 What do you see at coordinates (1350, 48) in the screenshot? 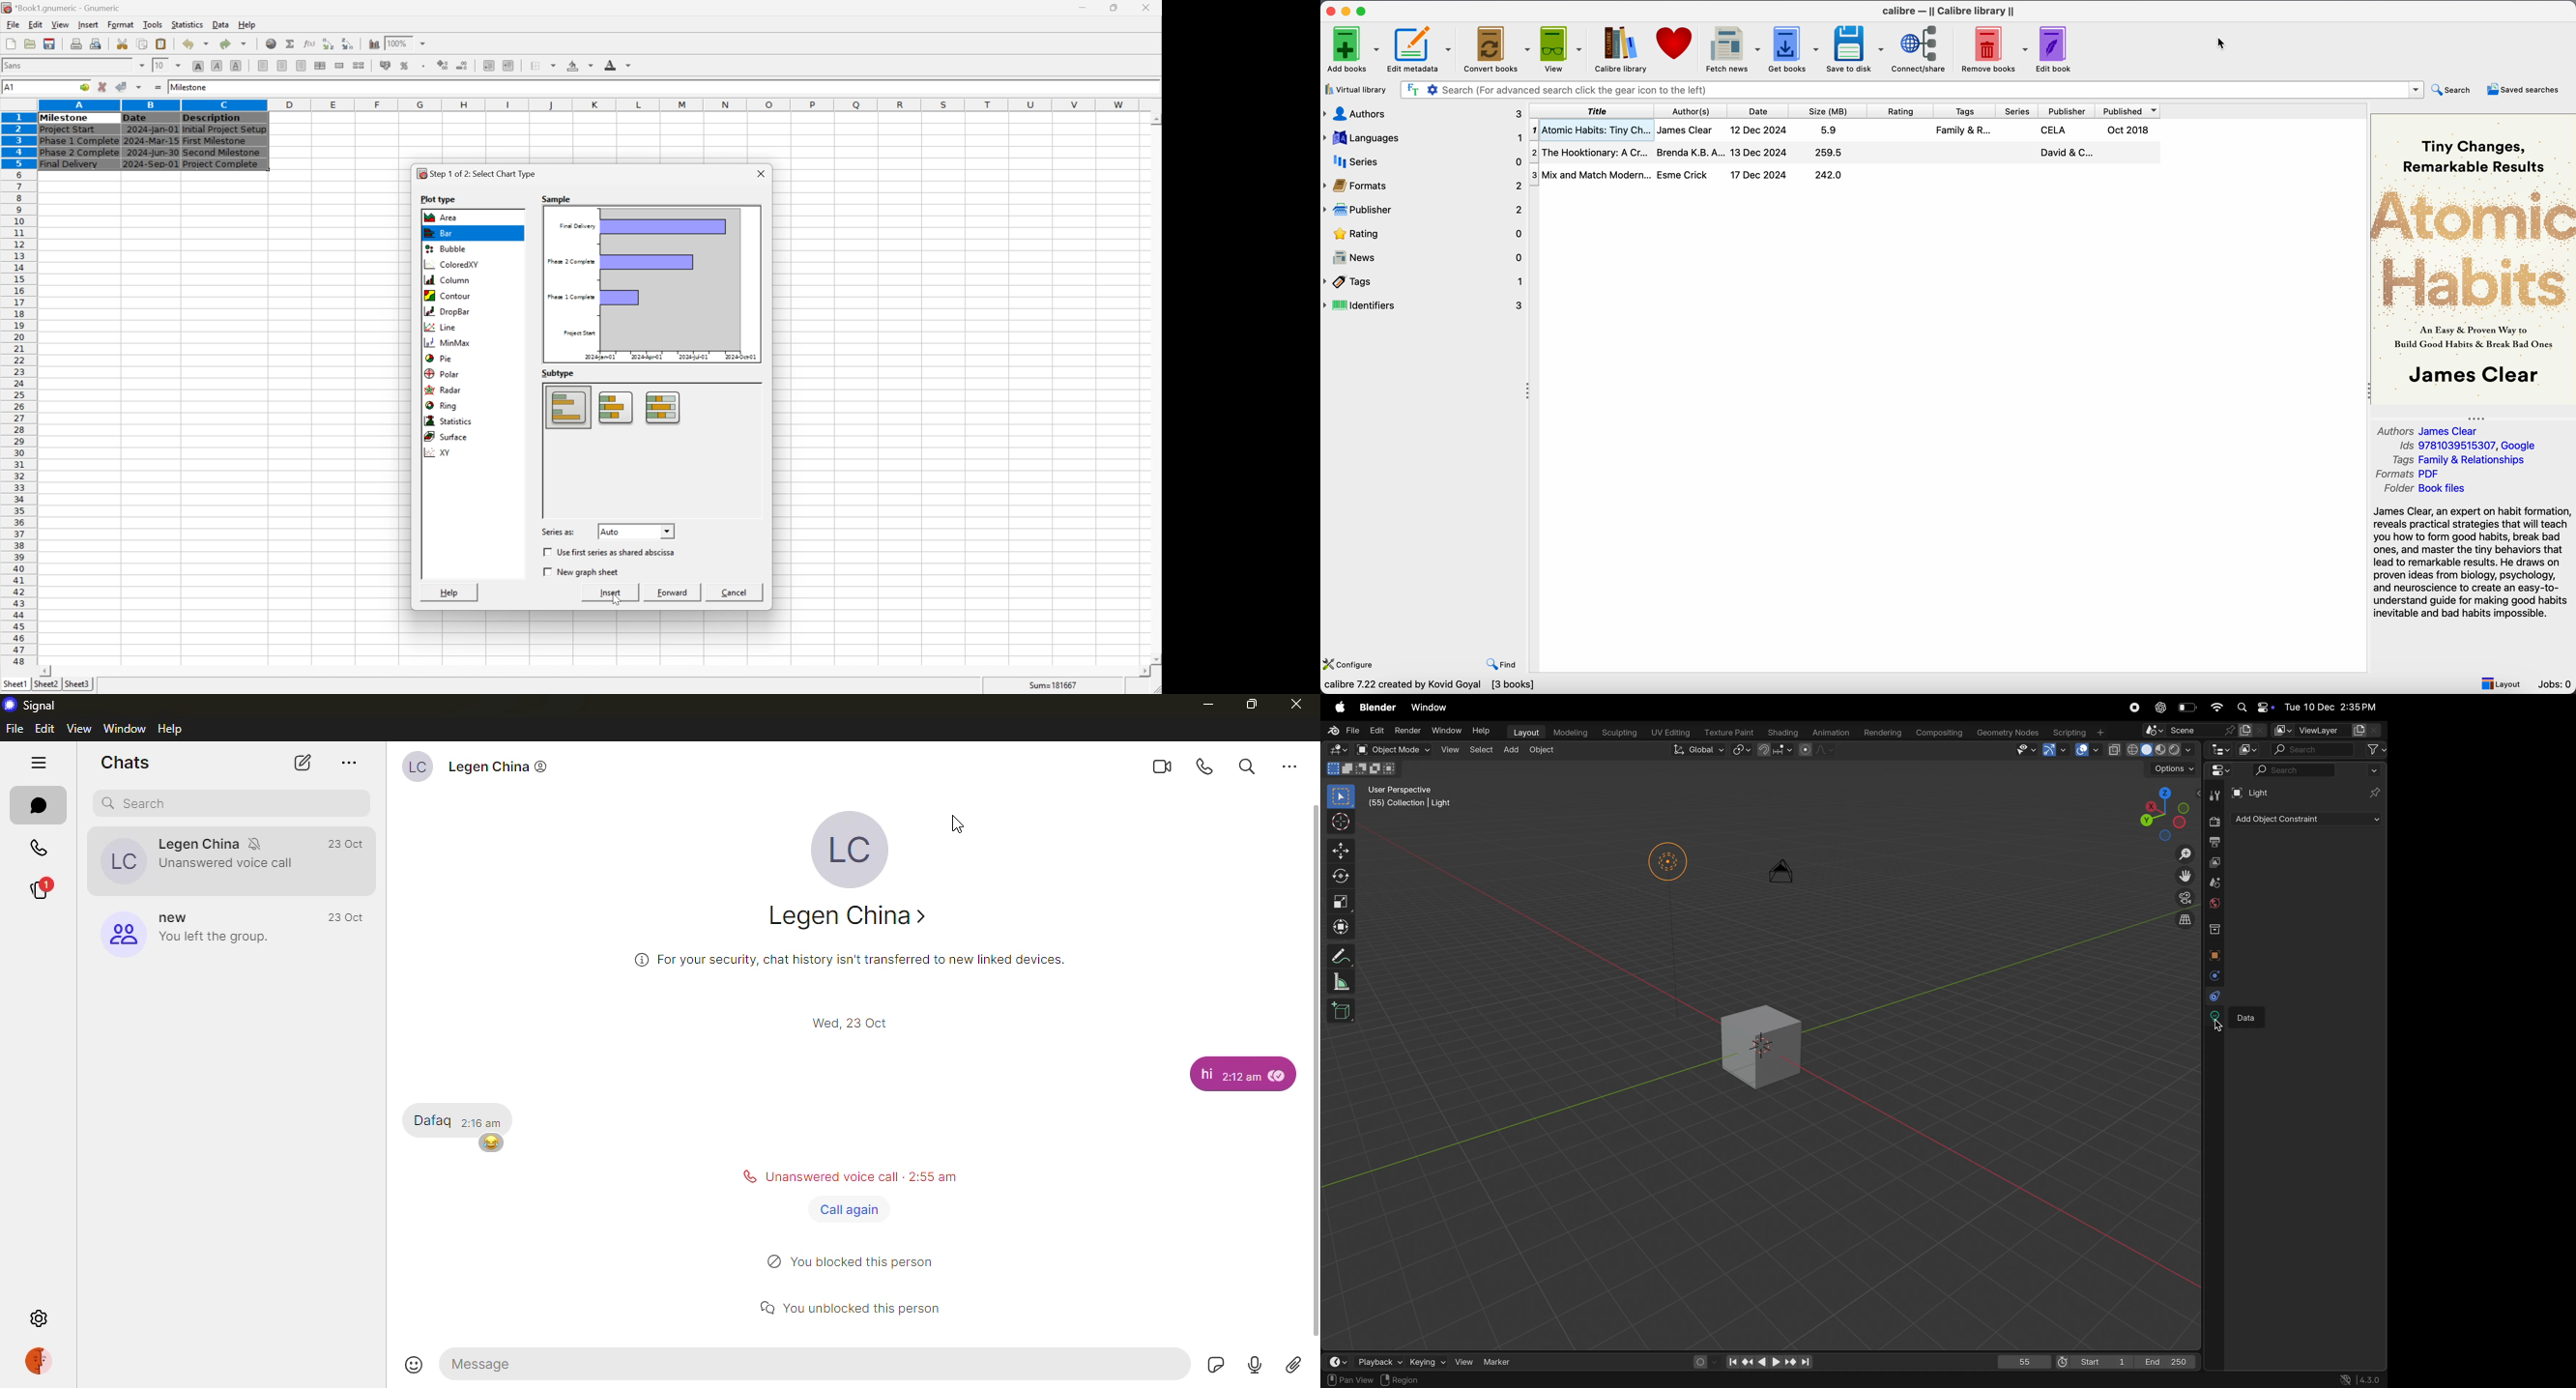
I see `add books` at bounding box center [1350, 48].